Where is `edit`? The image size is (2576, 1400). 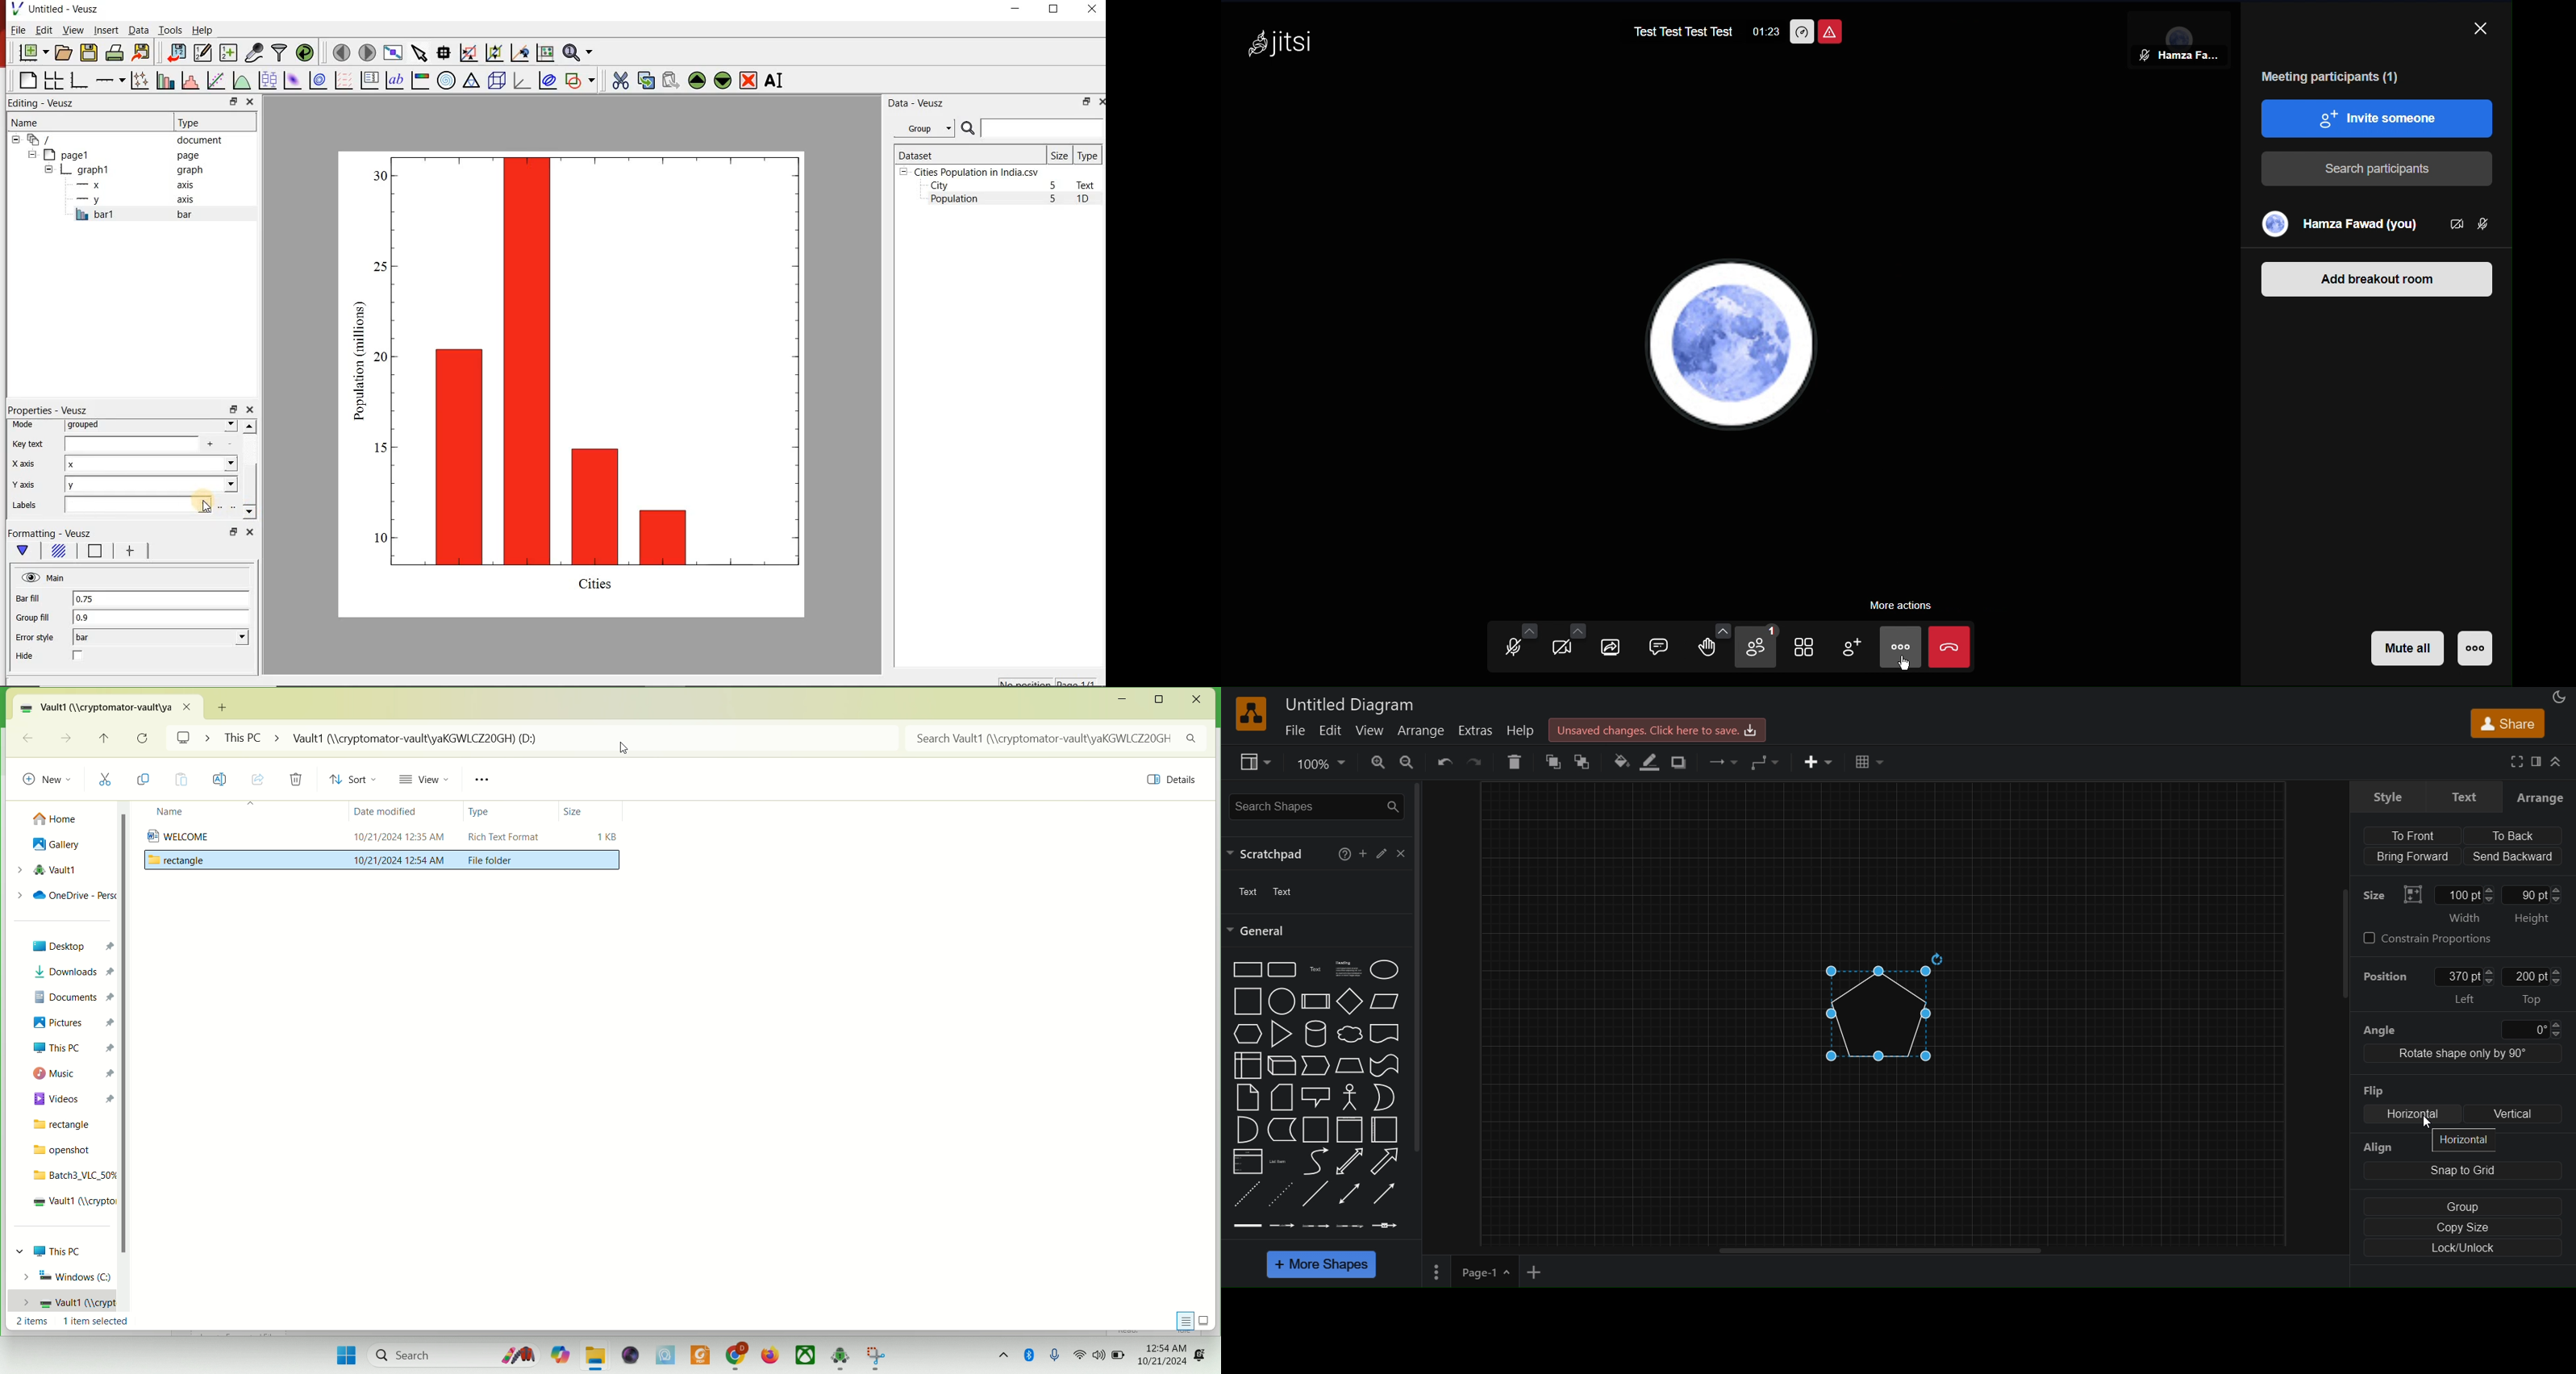
edit is located at coordinates (1382, 854).